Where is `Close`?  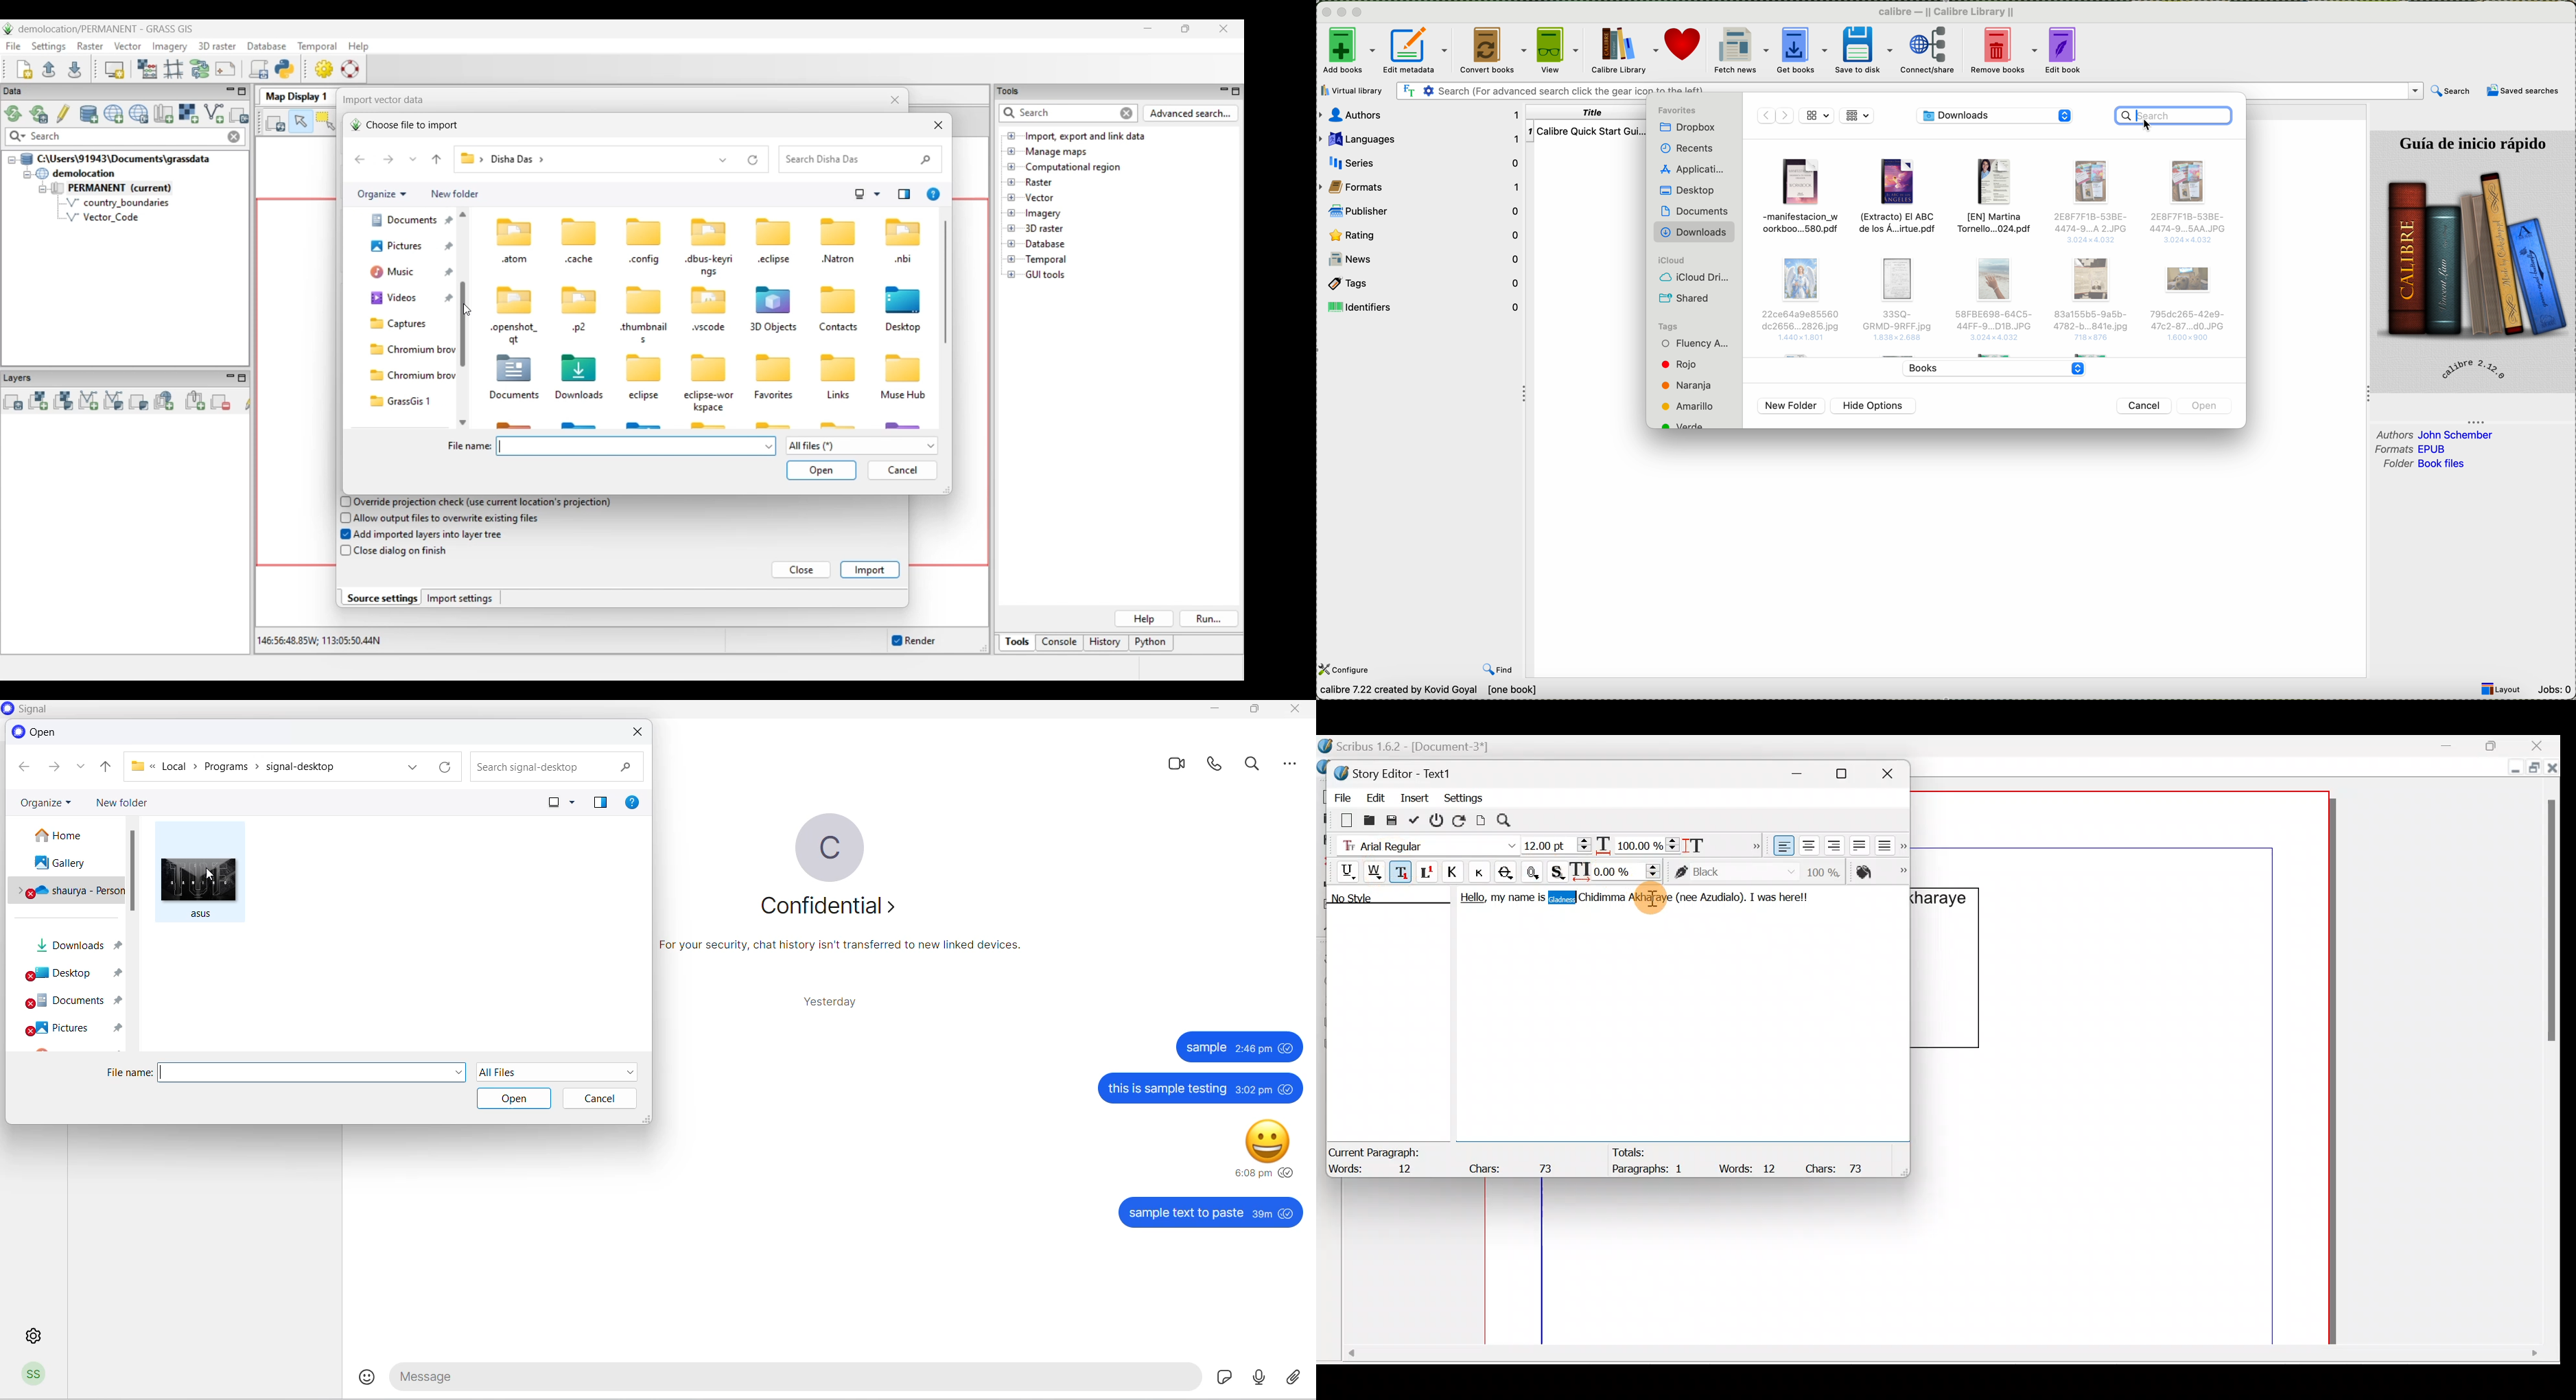 Close is located at coordinates (2541, 745).